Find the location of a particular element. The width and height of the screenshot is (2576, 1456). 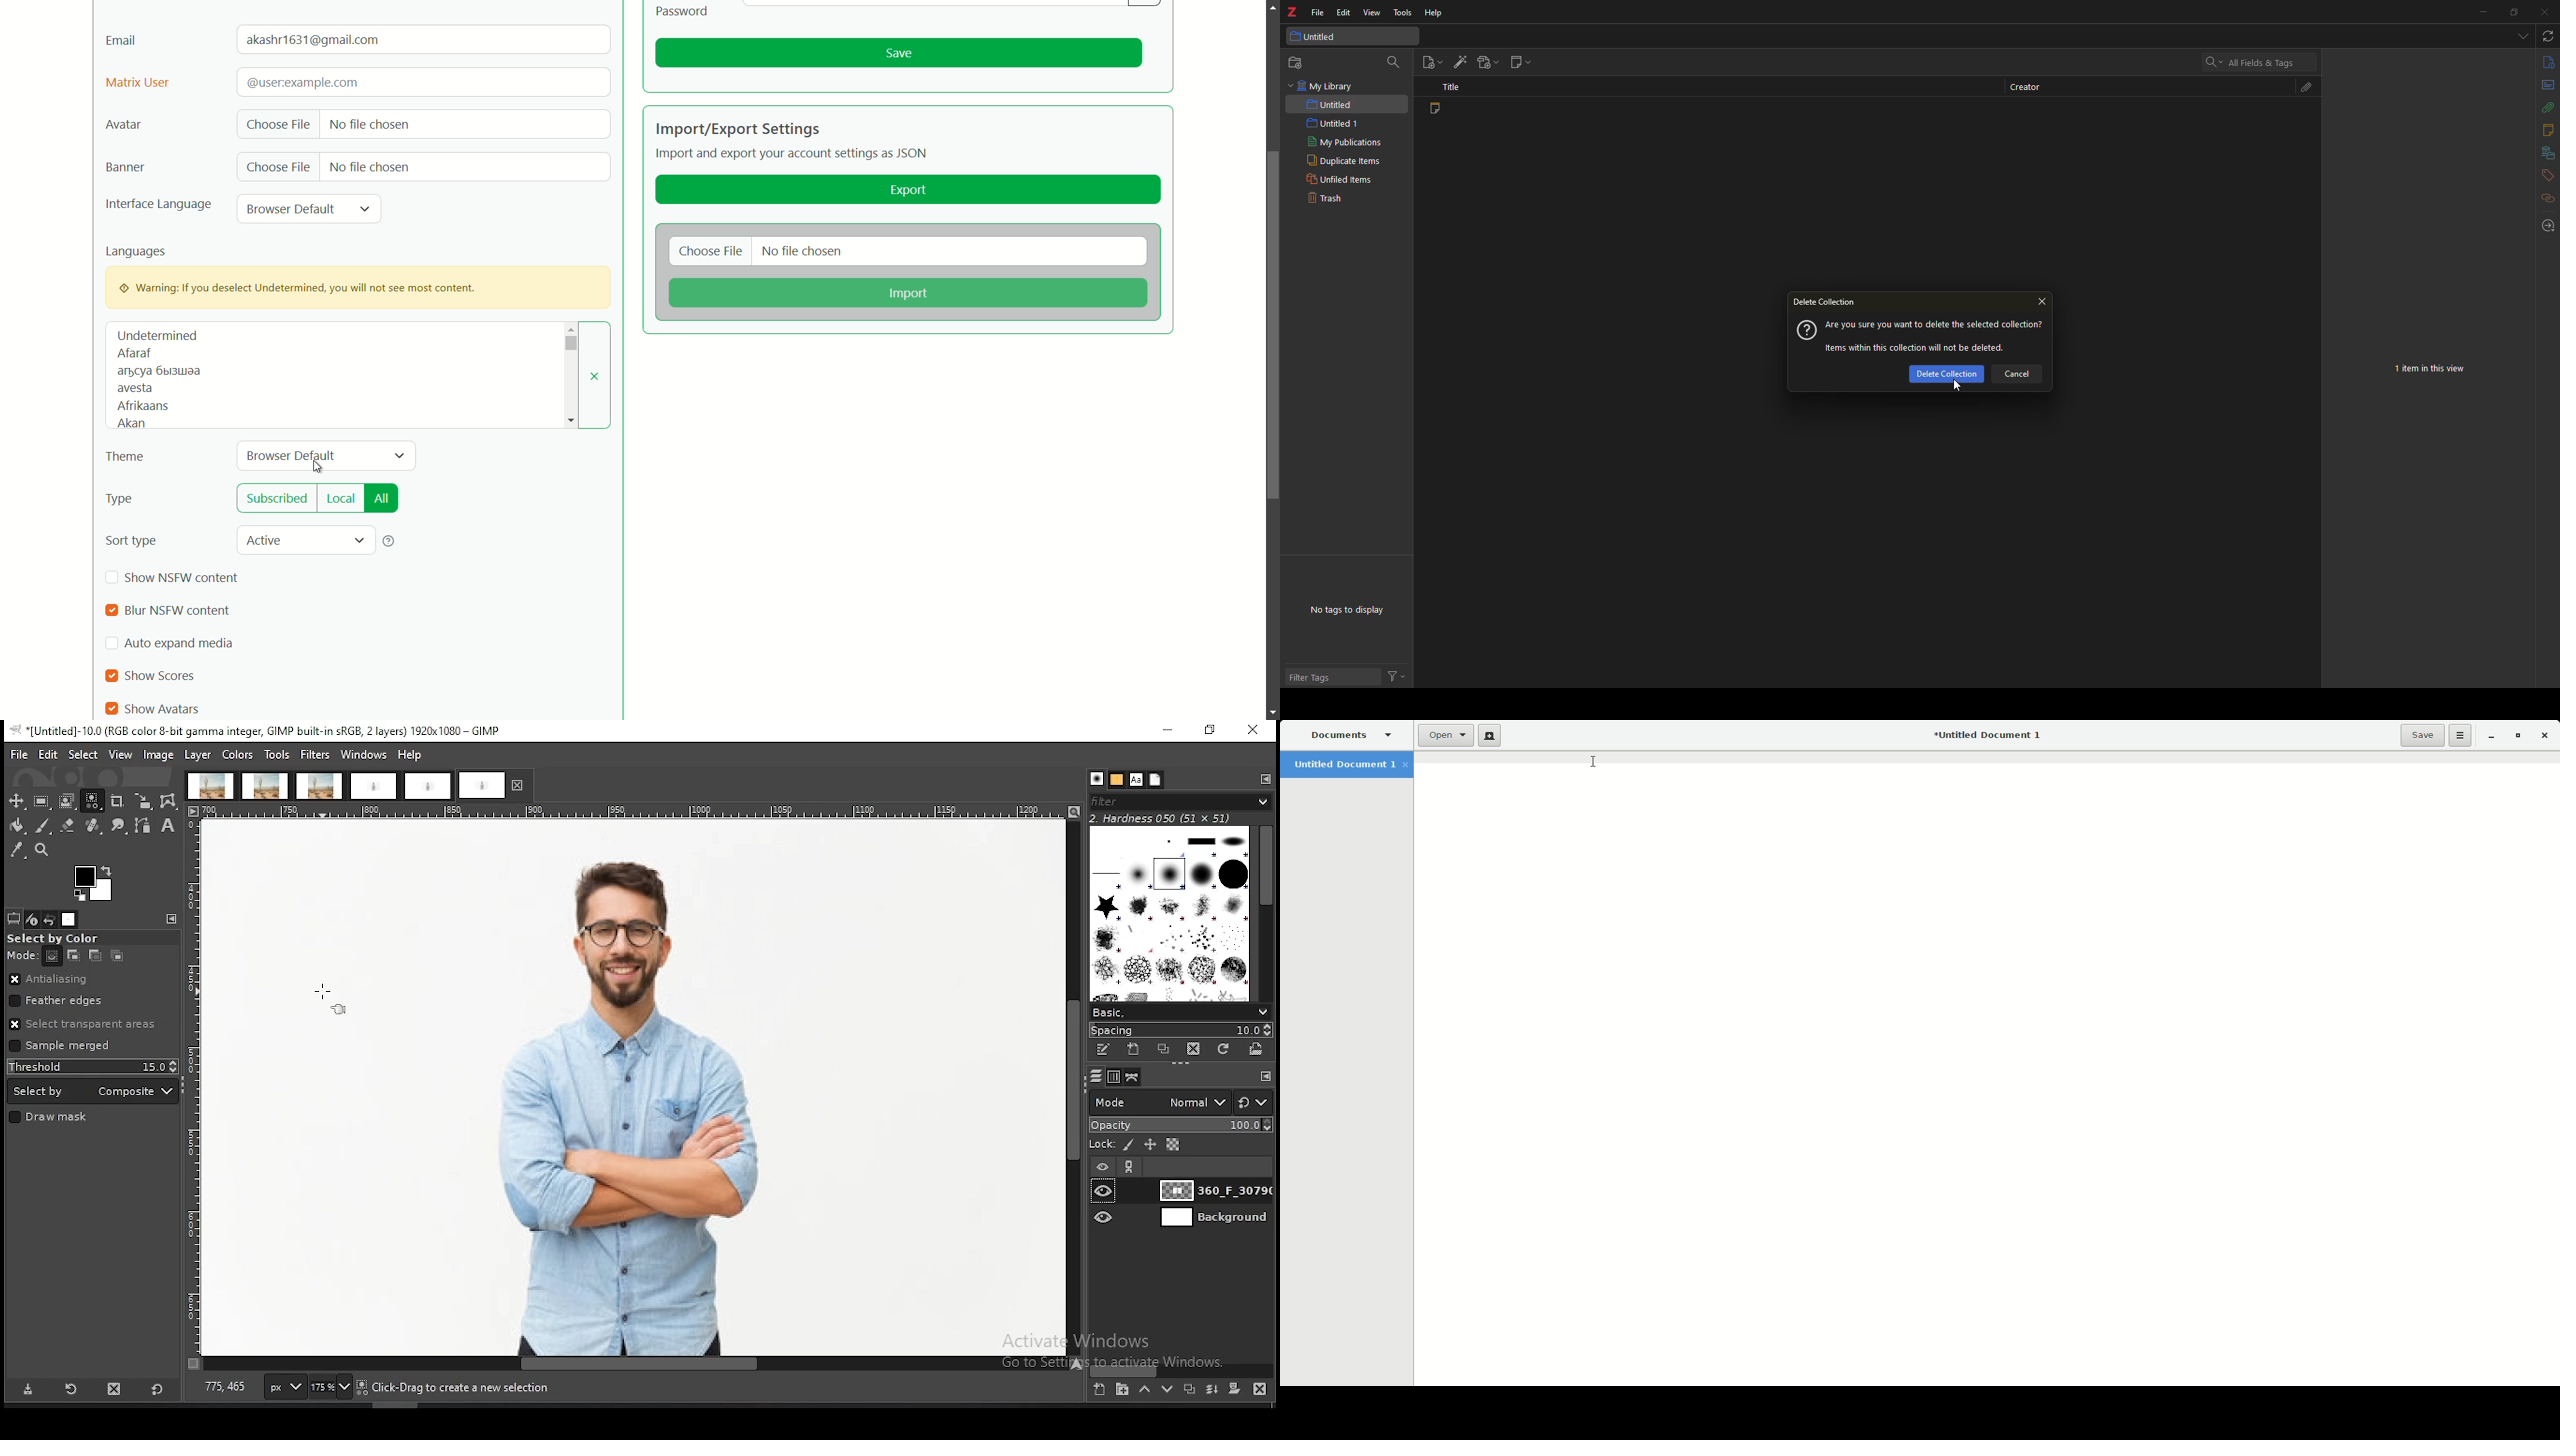

unfiled items is located at coordinates (1347, 181).